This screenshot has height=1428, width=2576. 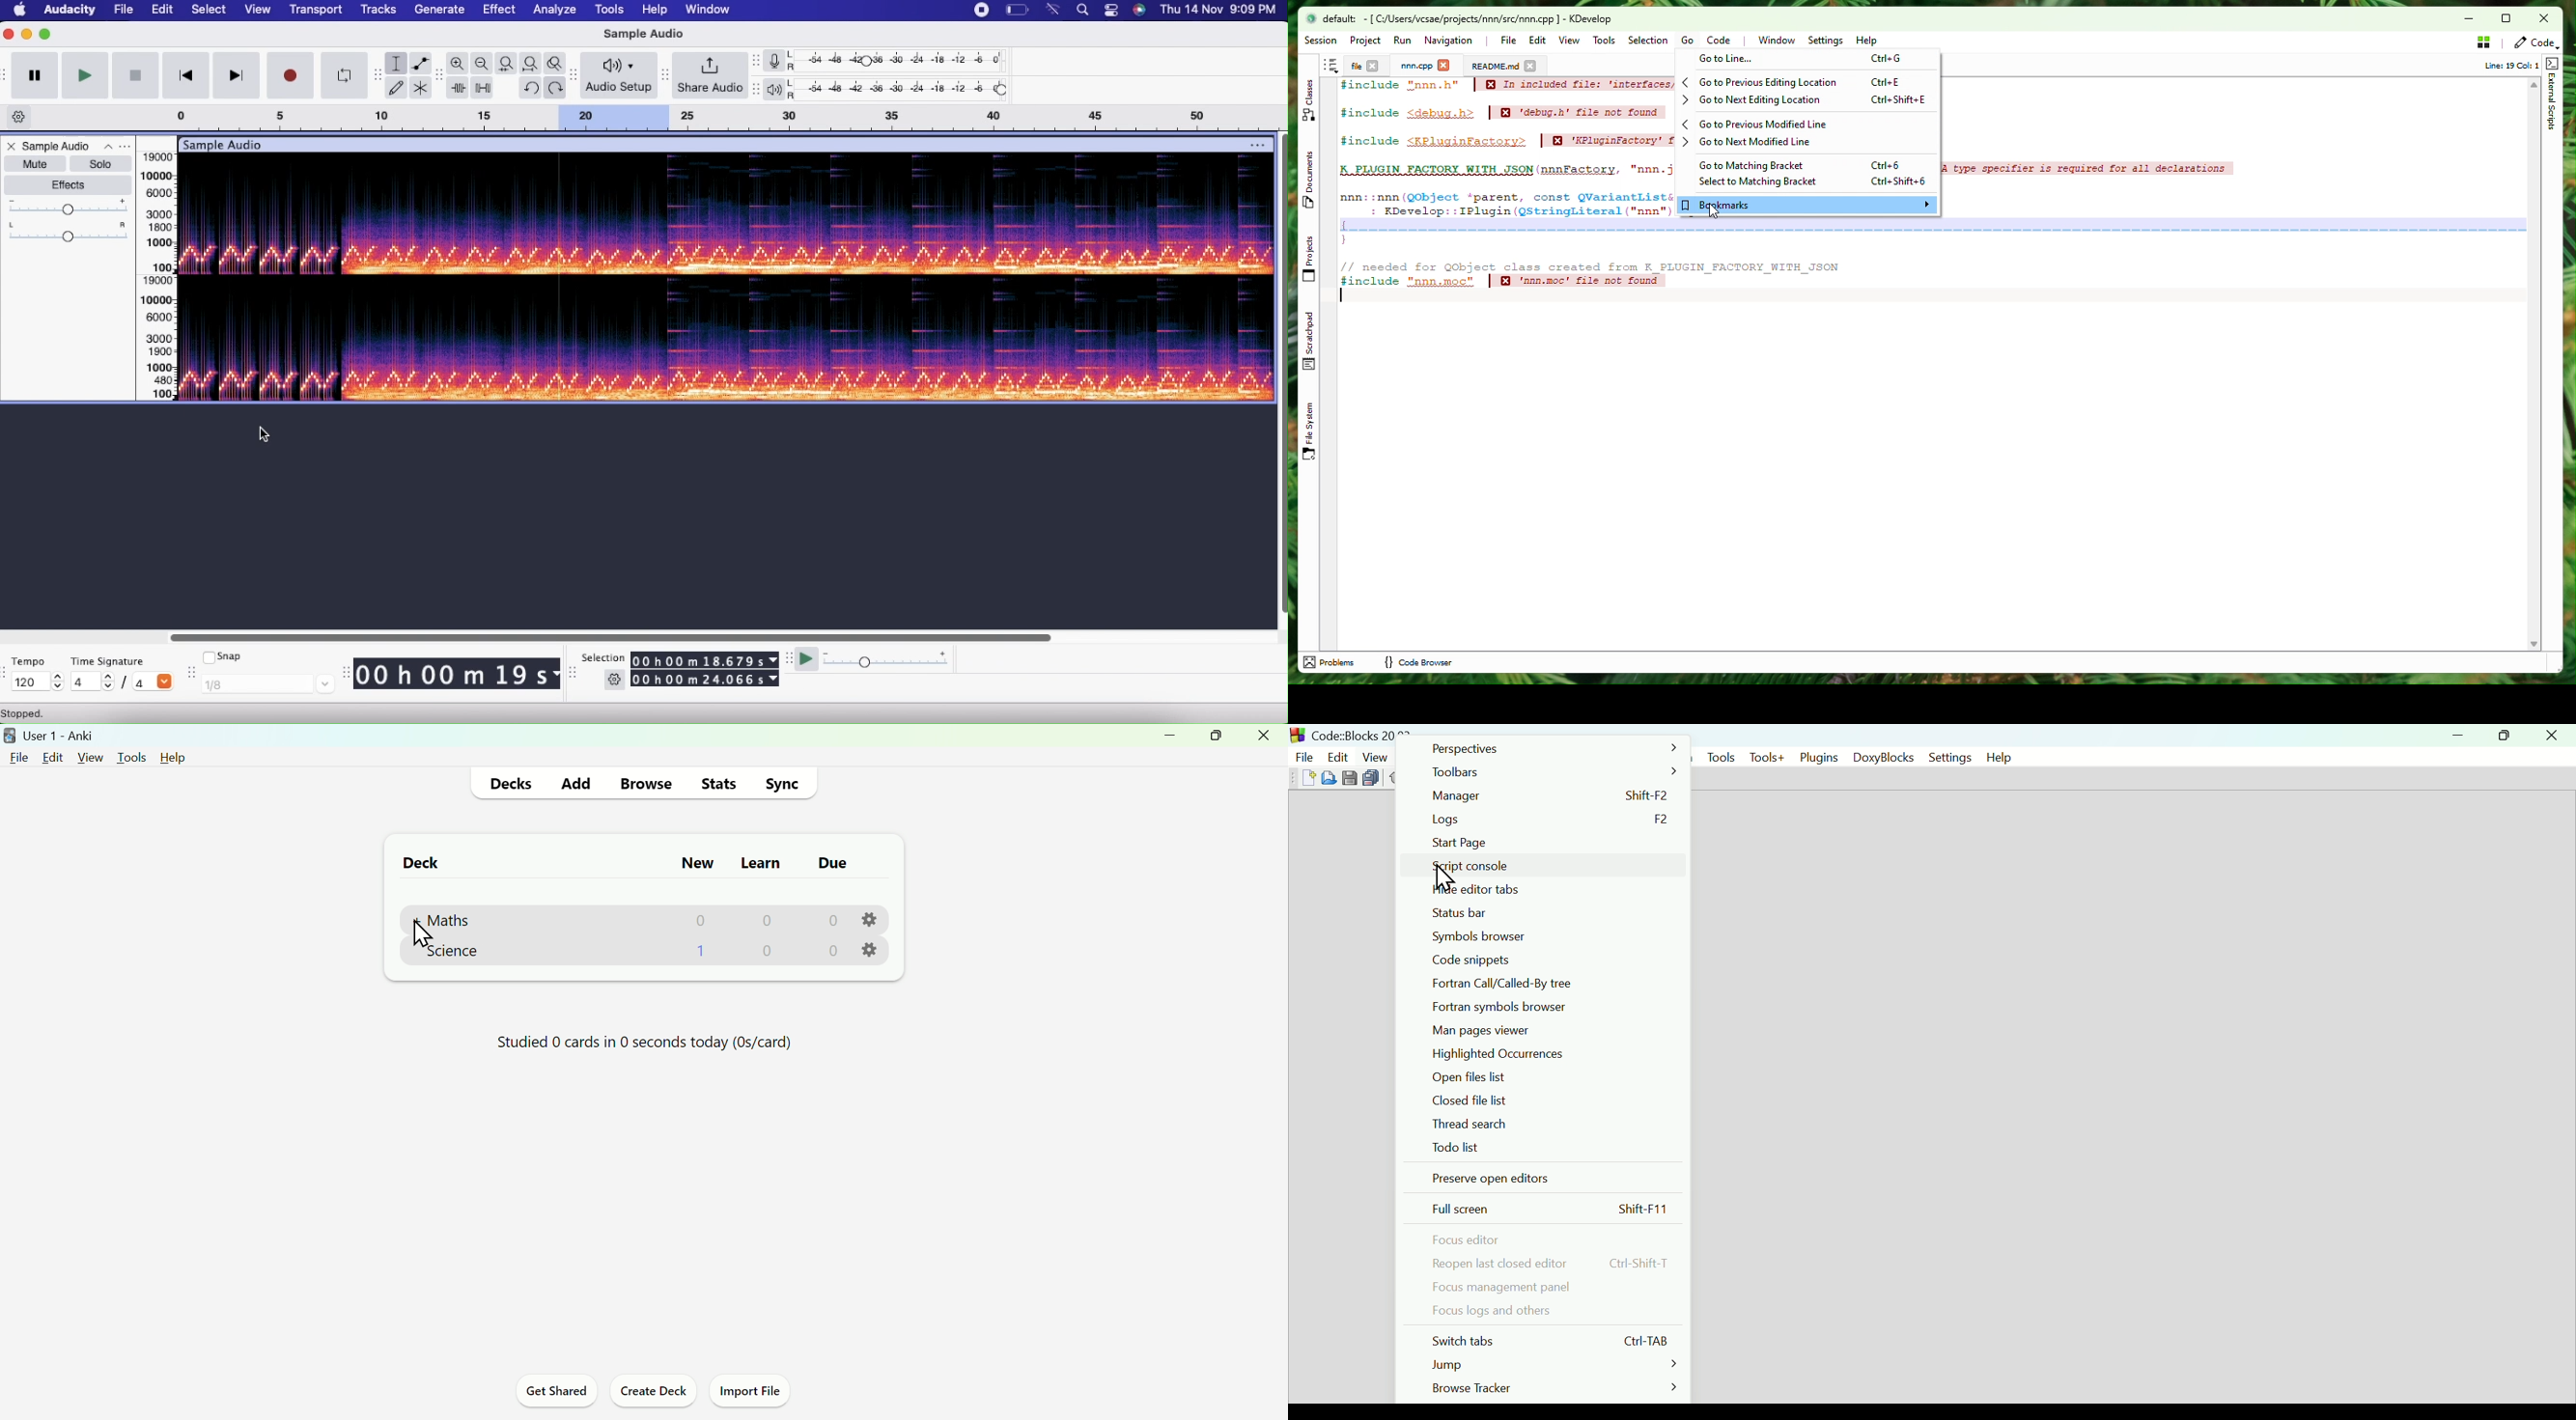 I want to click on move toolbar, so click(x=757, y=62).